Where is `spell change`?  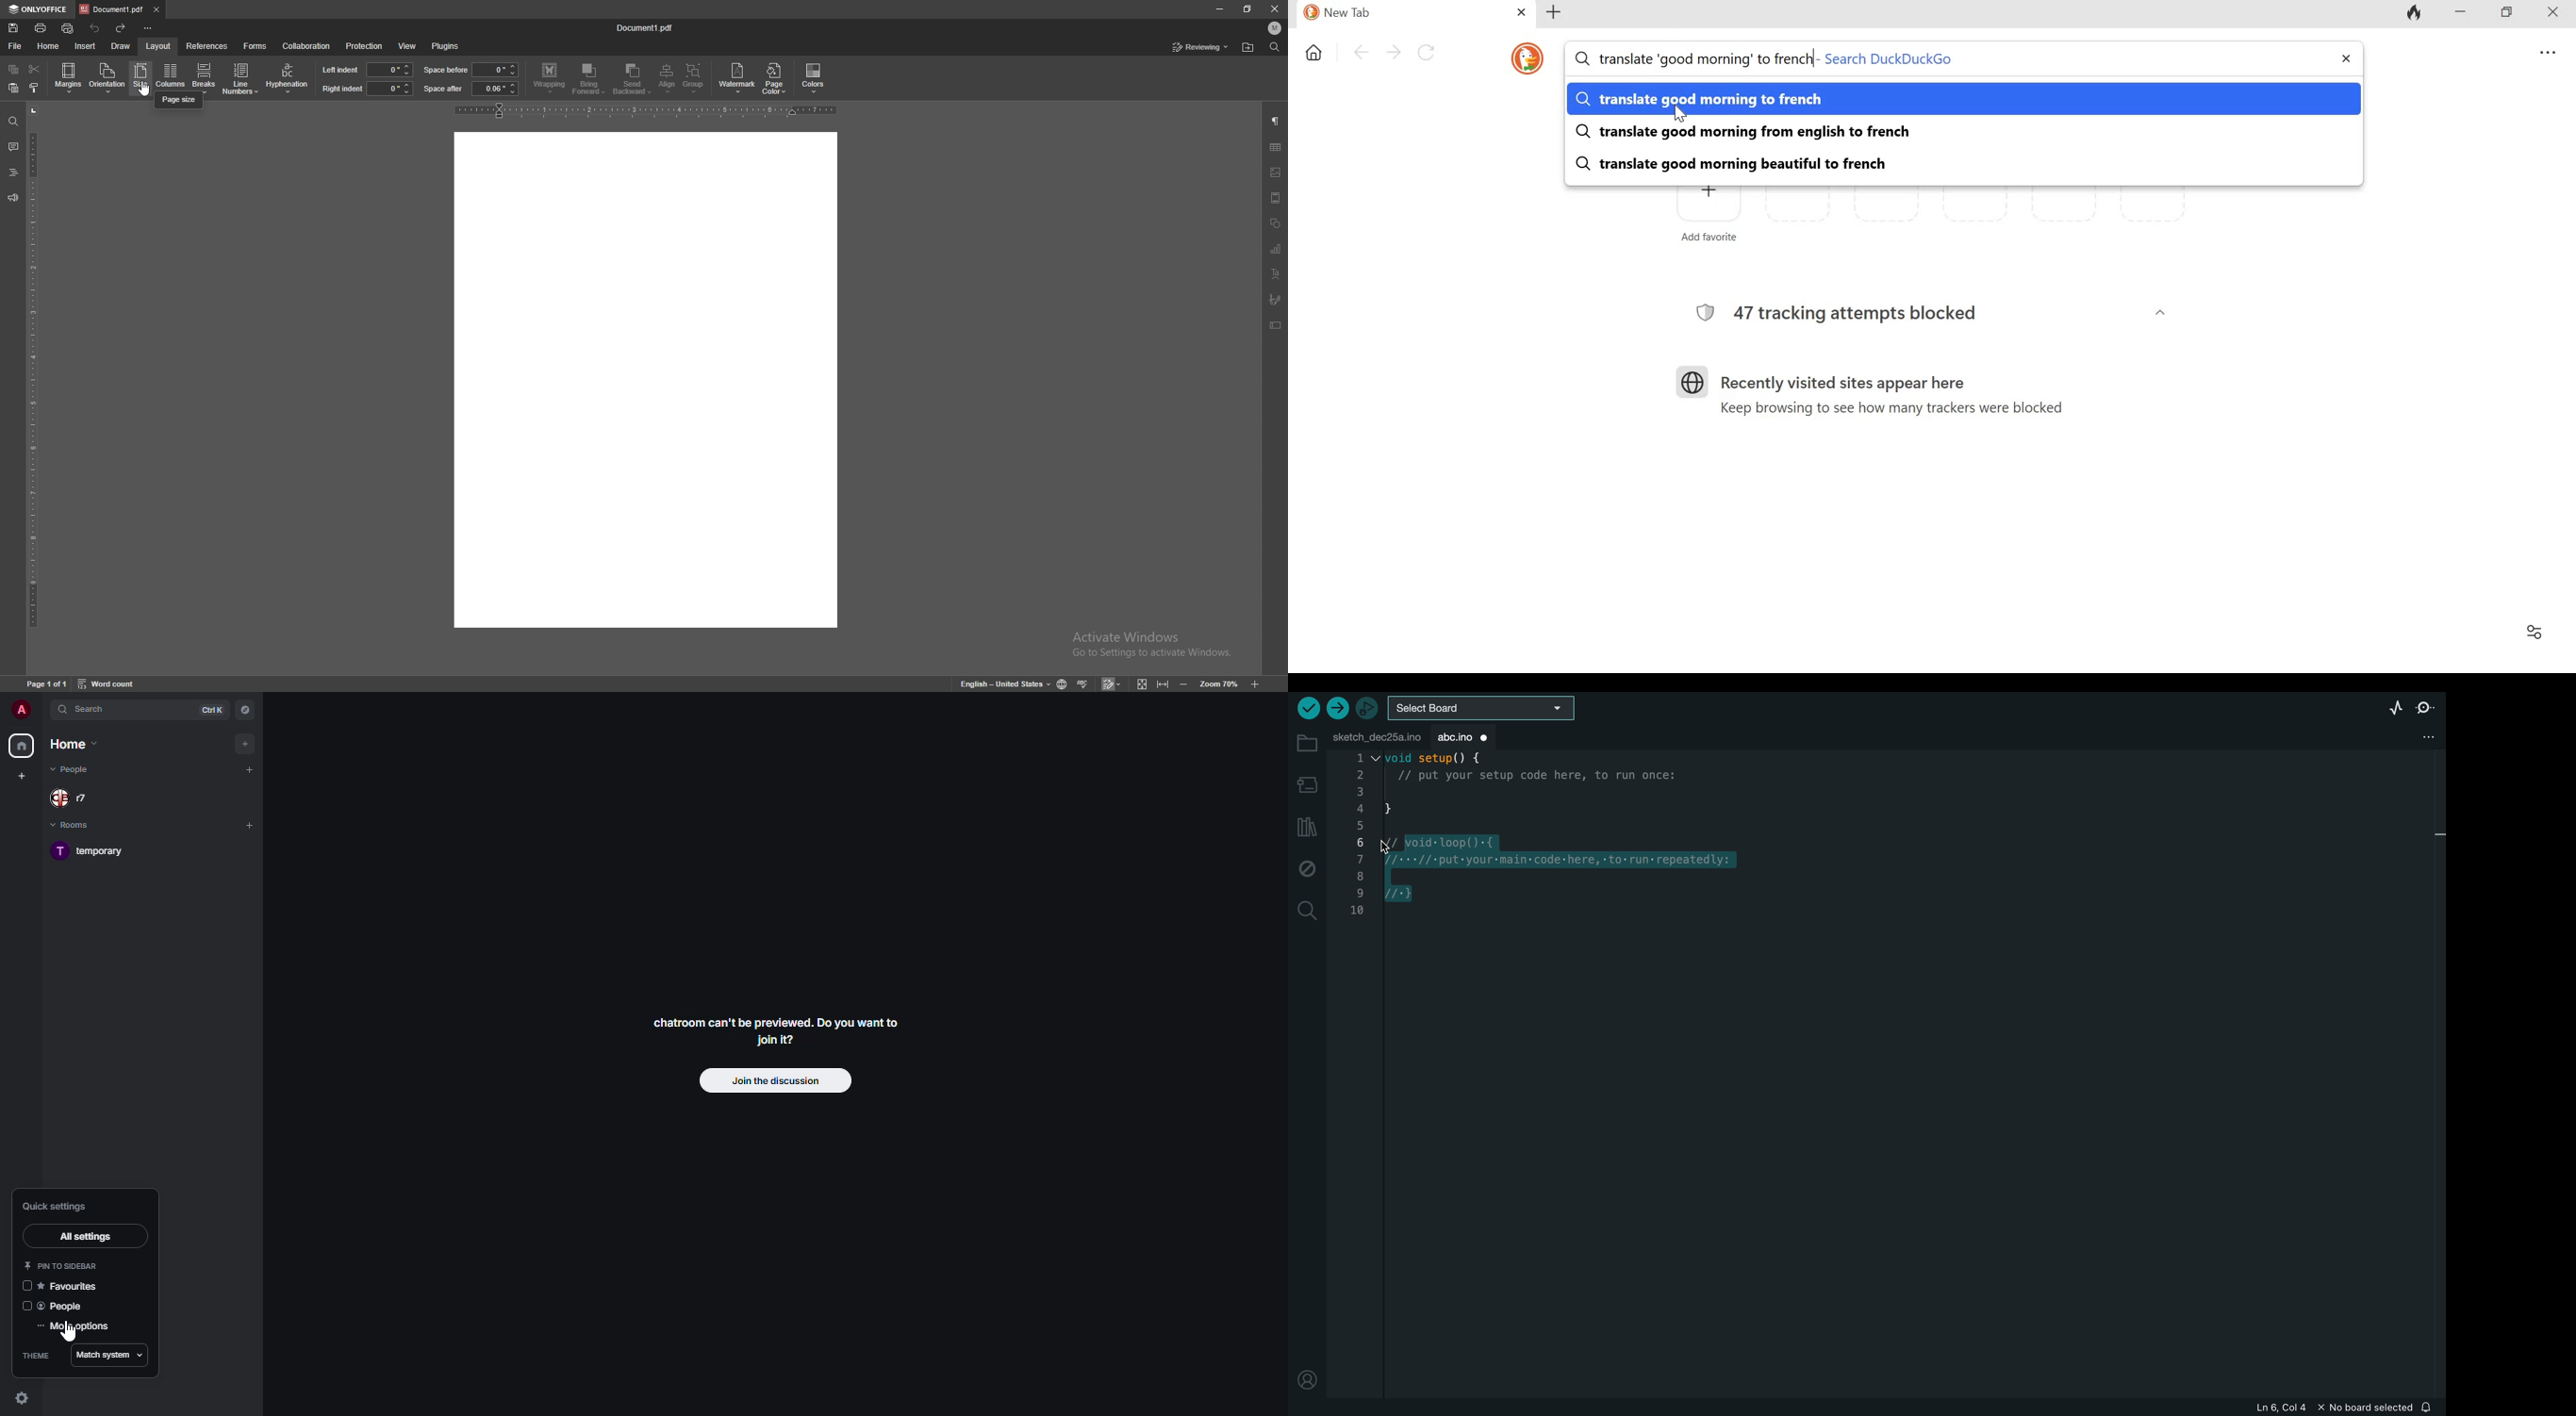 spell change is located at coordinates (1084, 683).